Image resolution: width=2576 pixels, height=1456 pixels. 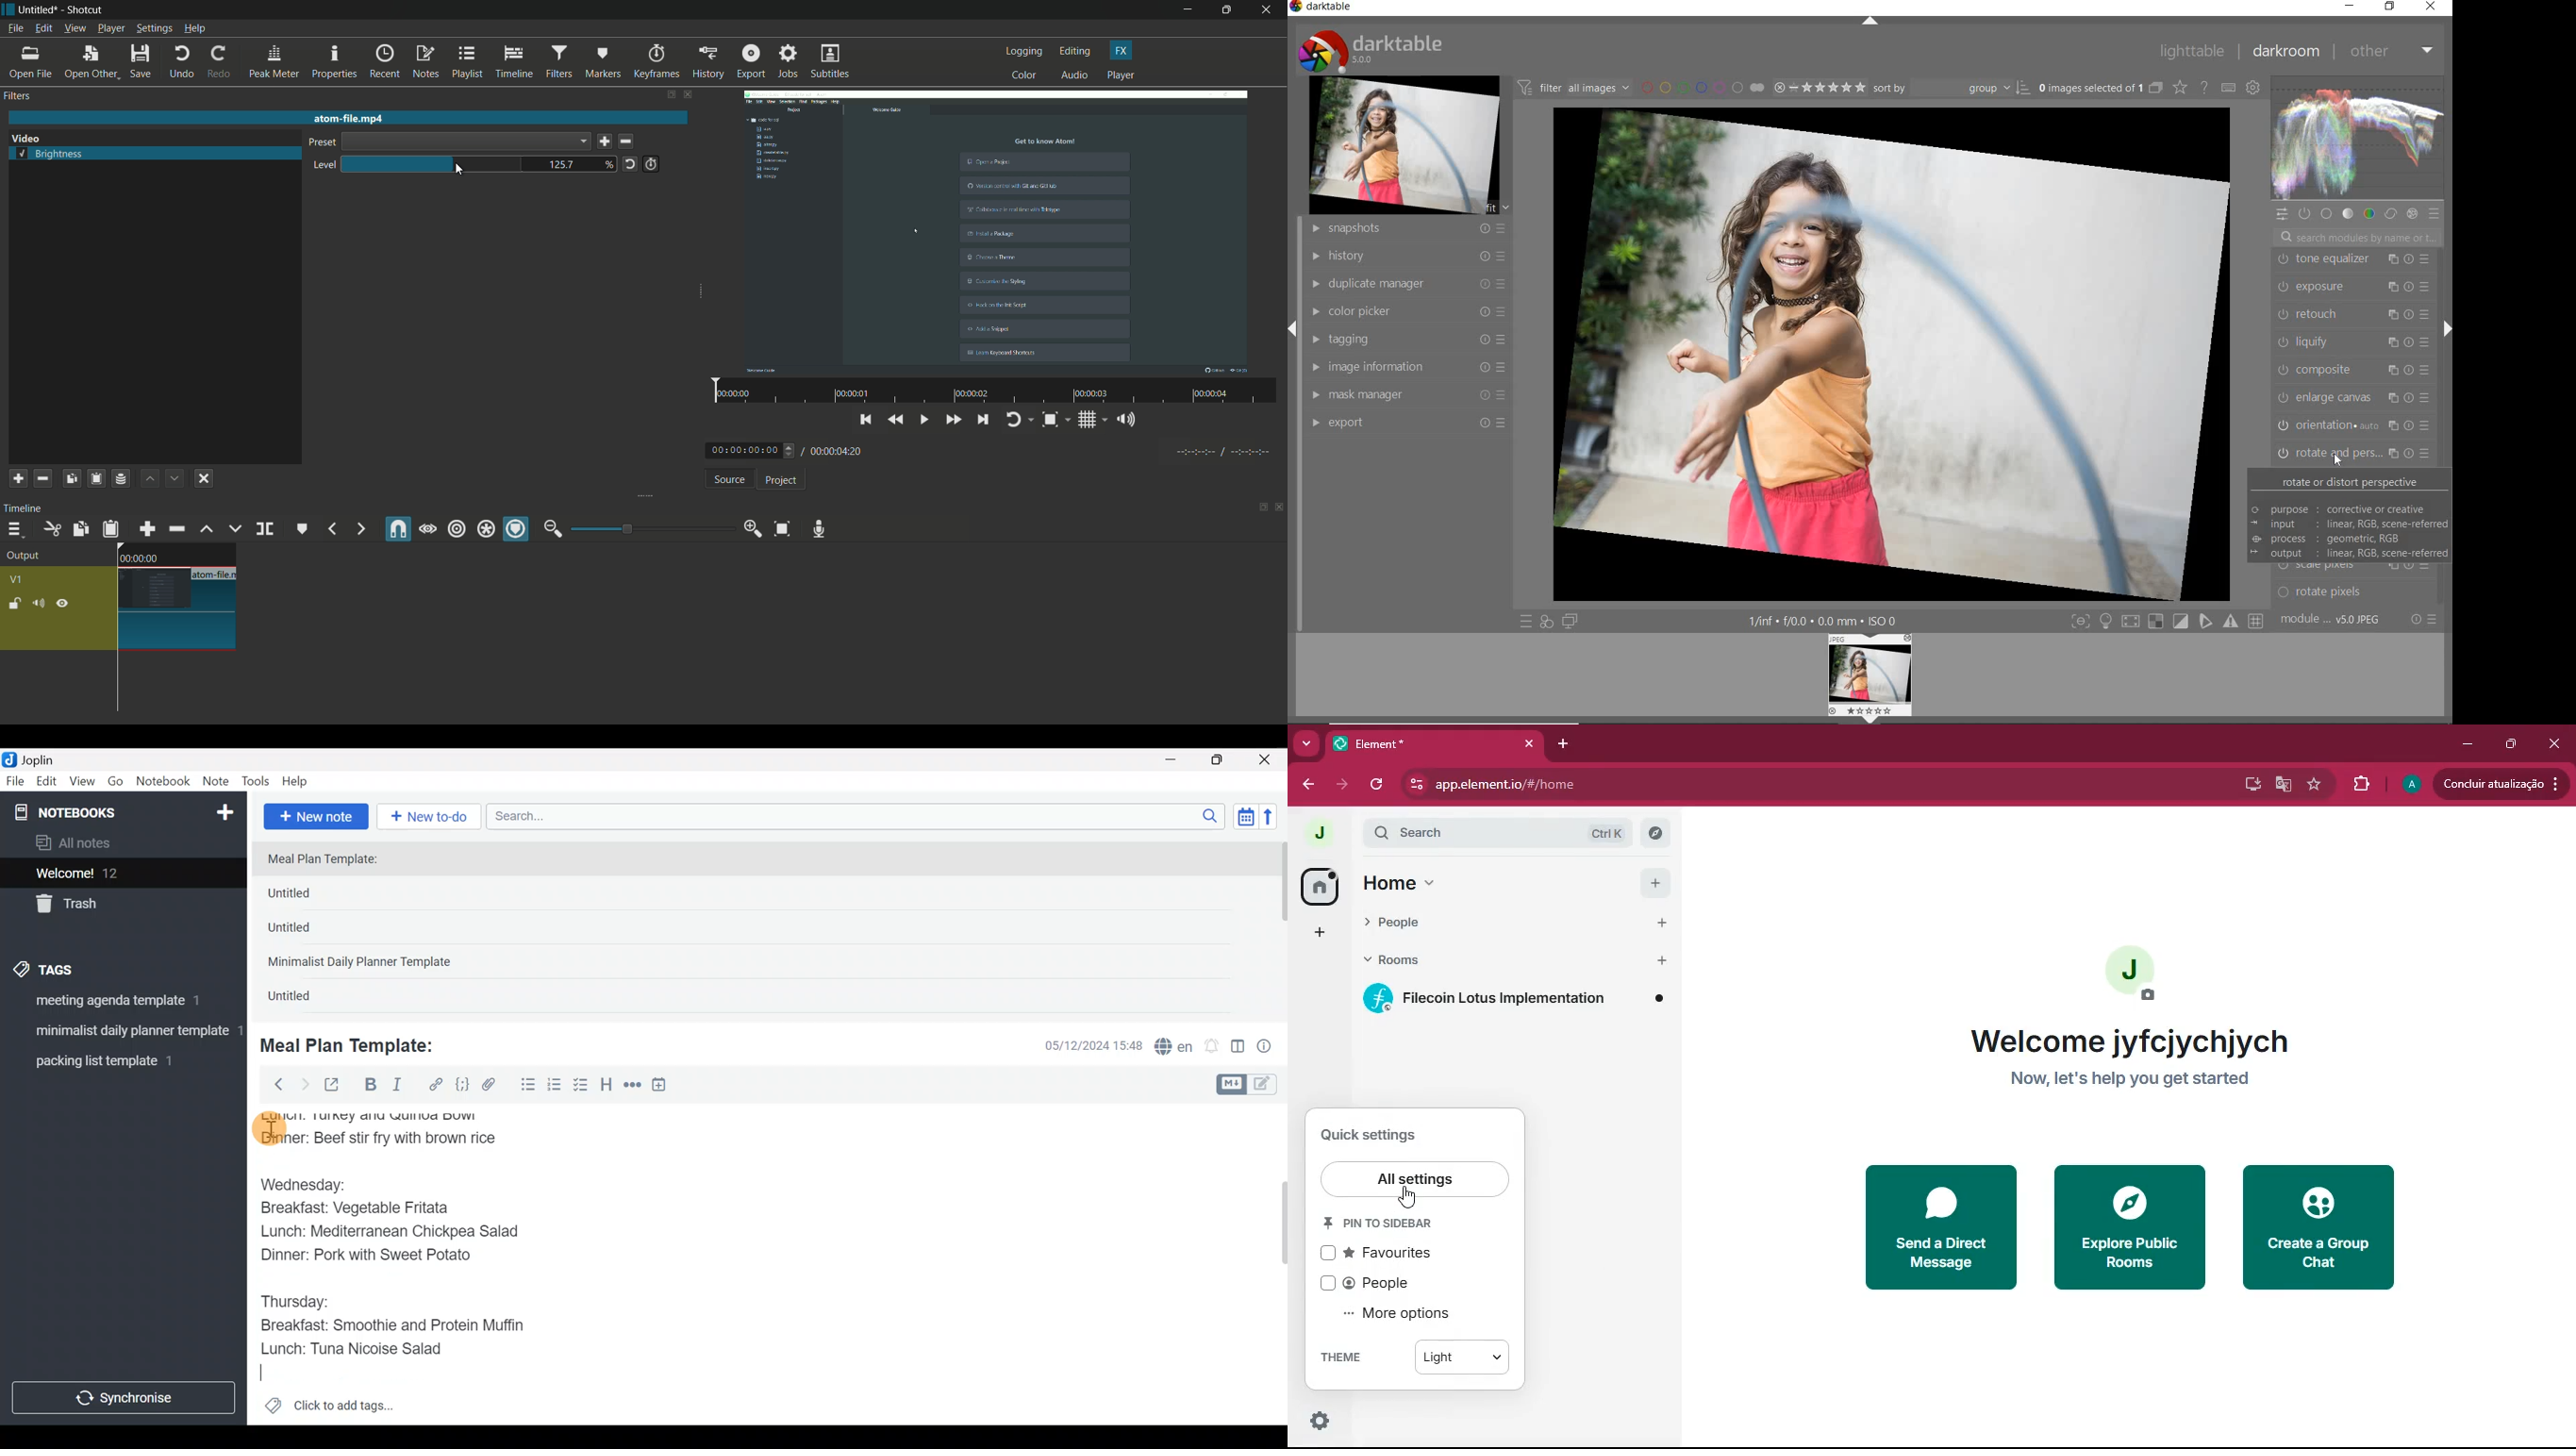 What do you see at coordinates (273, 1083) in the screenshot?
I see `Back` at bounding box center [273, 1083].